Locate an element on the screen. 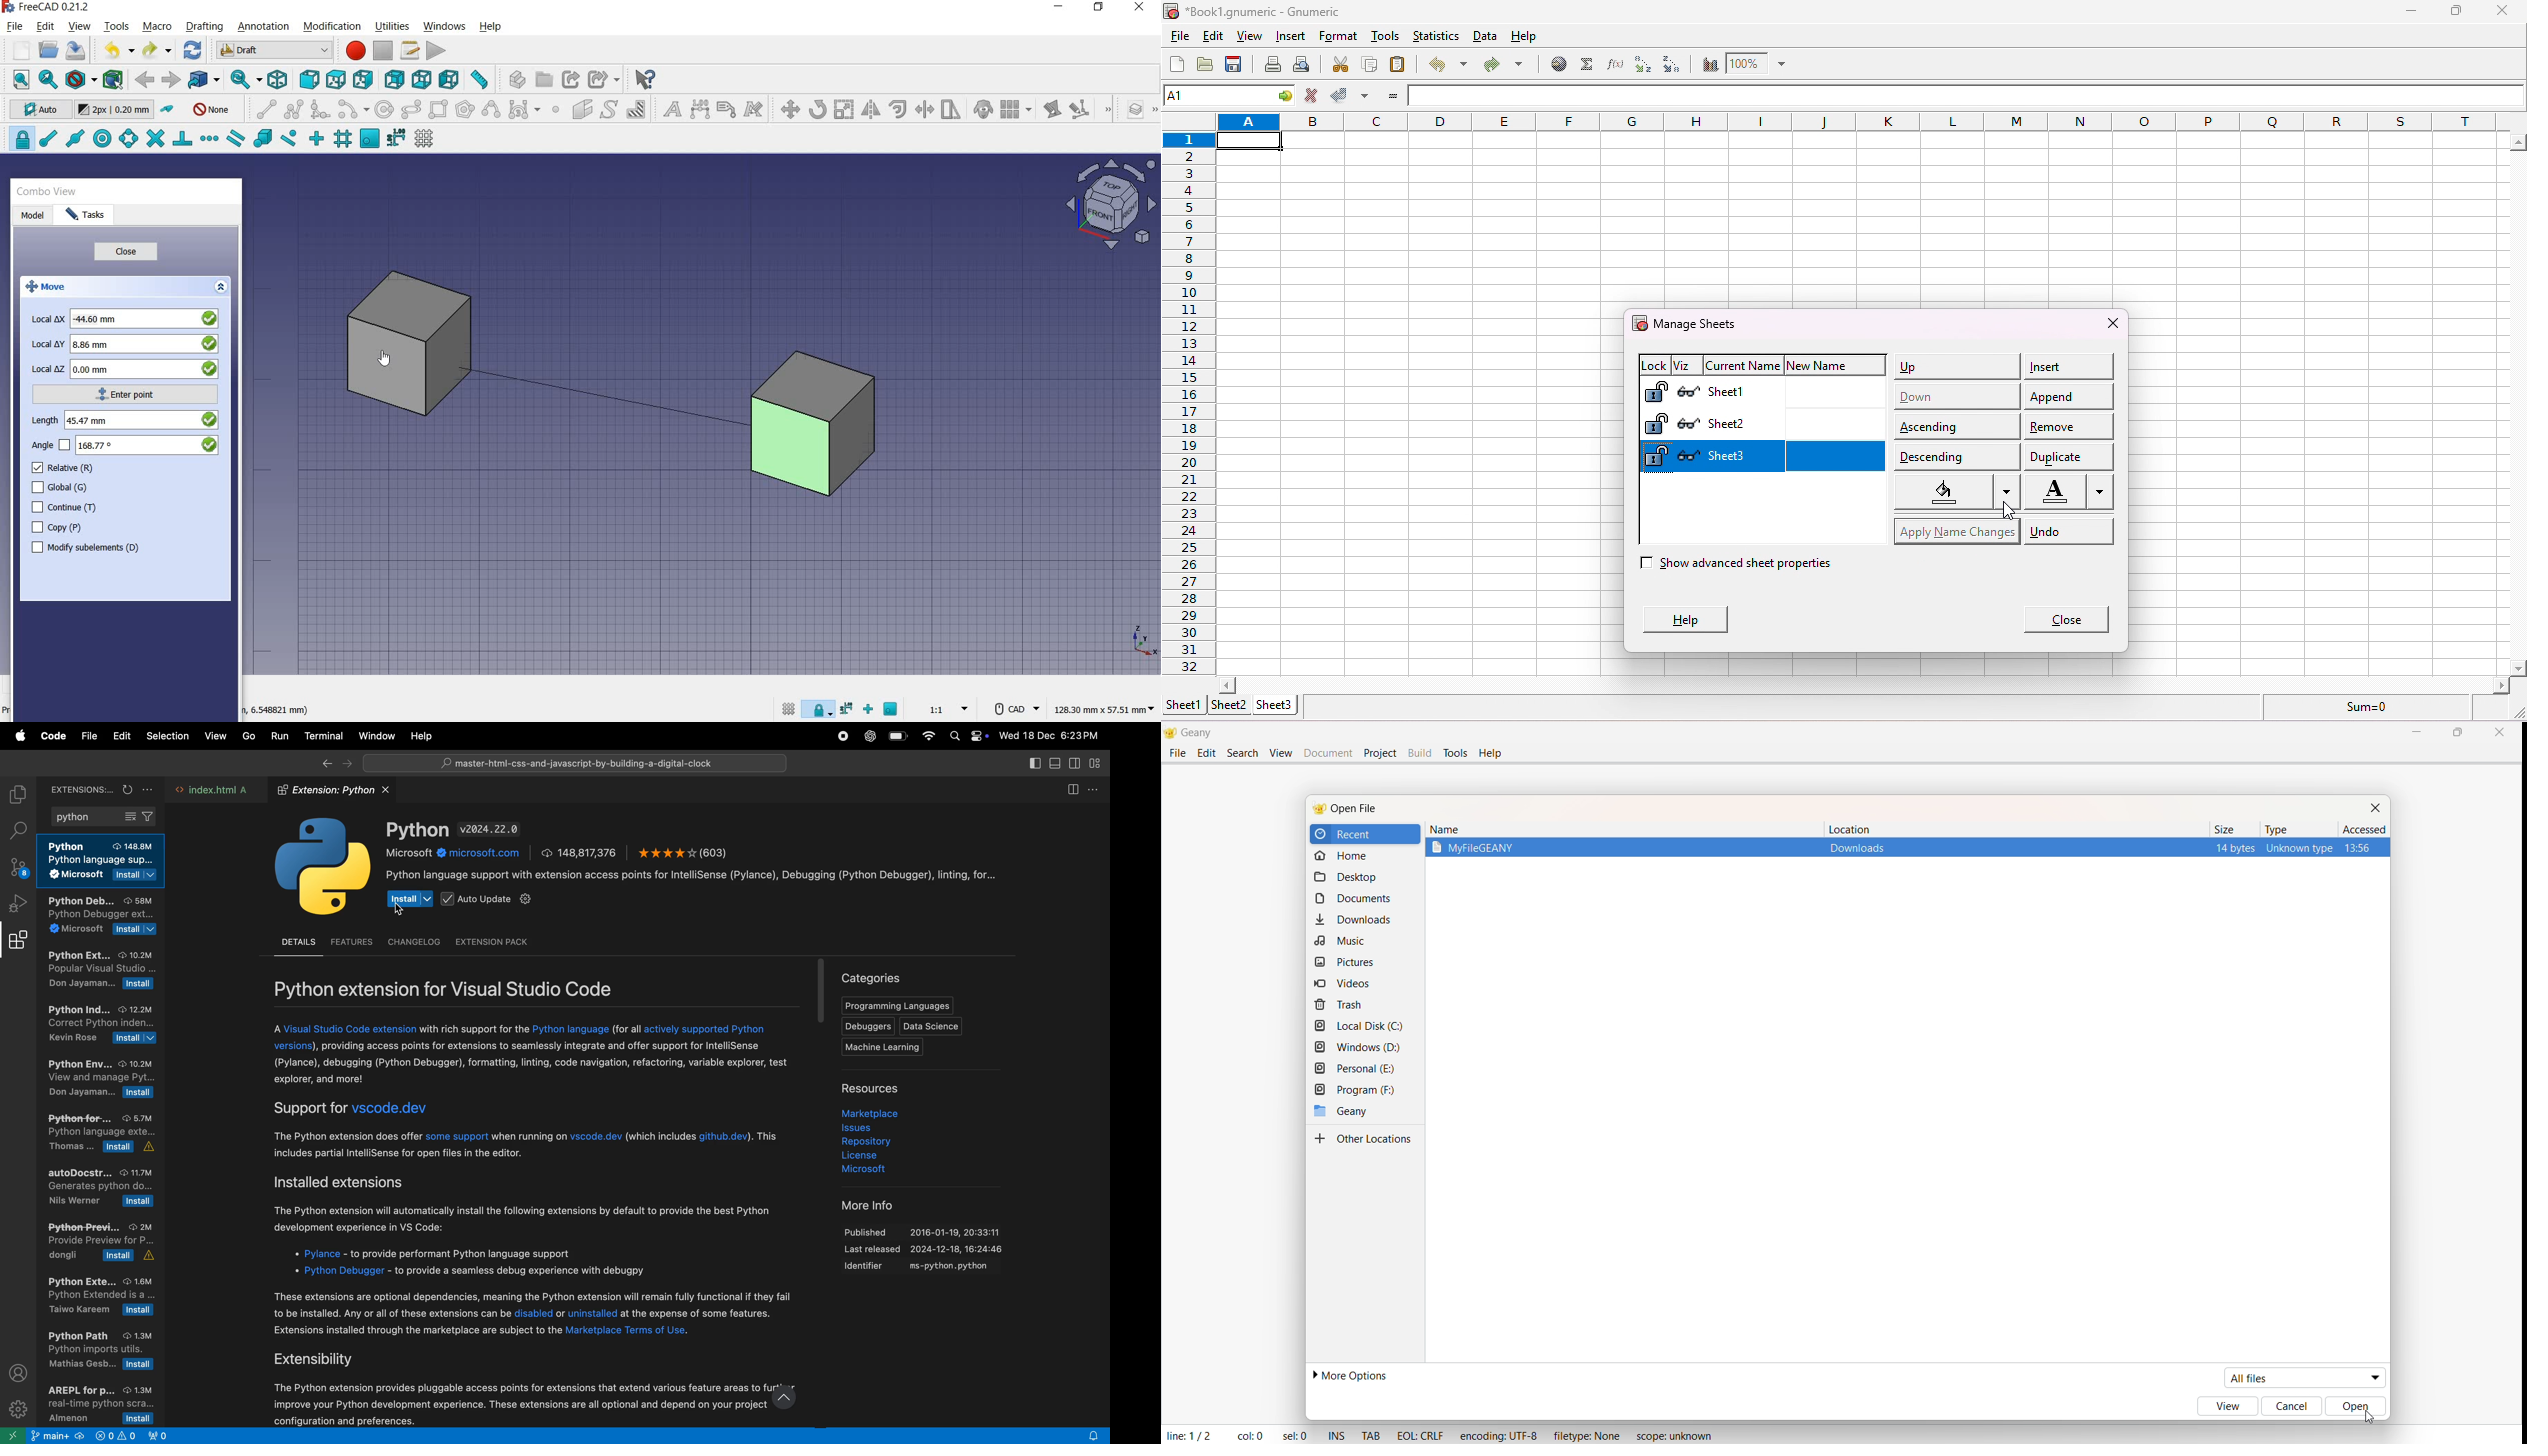 This screenshot has height=1456, width=2548. go to is located at coordinates (1287, 96).